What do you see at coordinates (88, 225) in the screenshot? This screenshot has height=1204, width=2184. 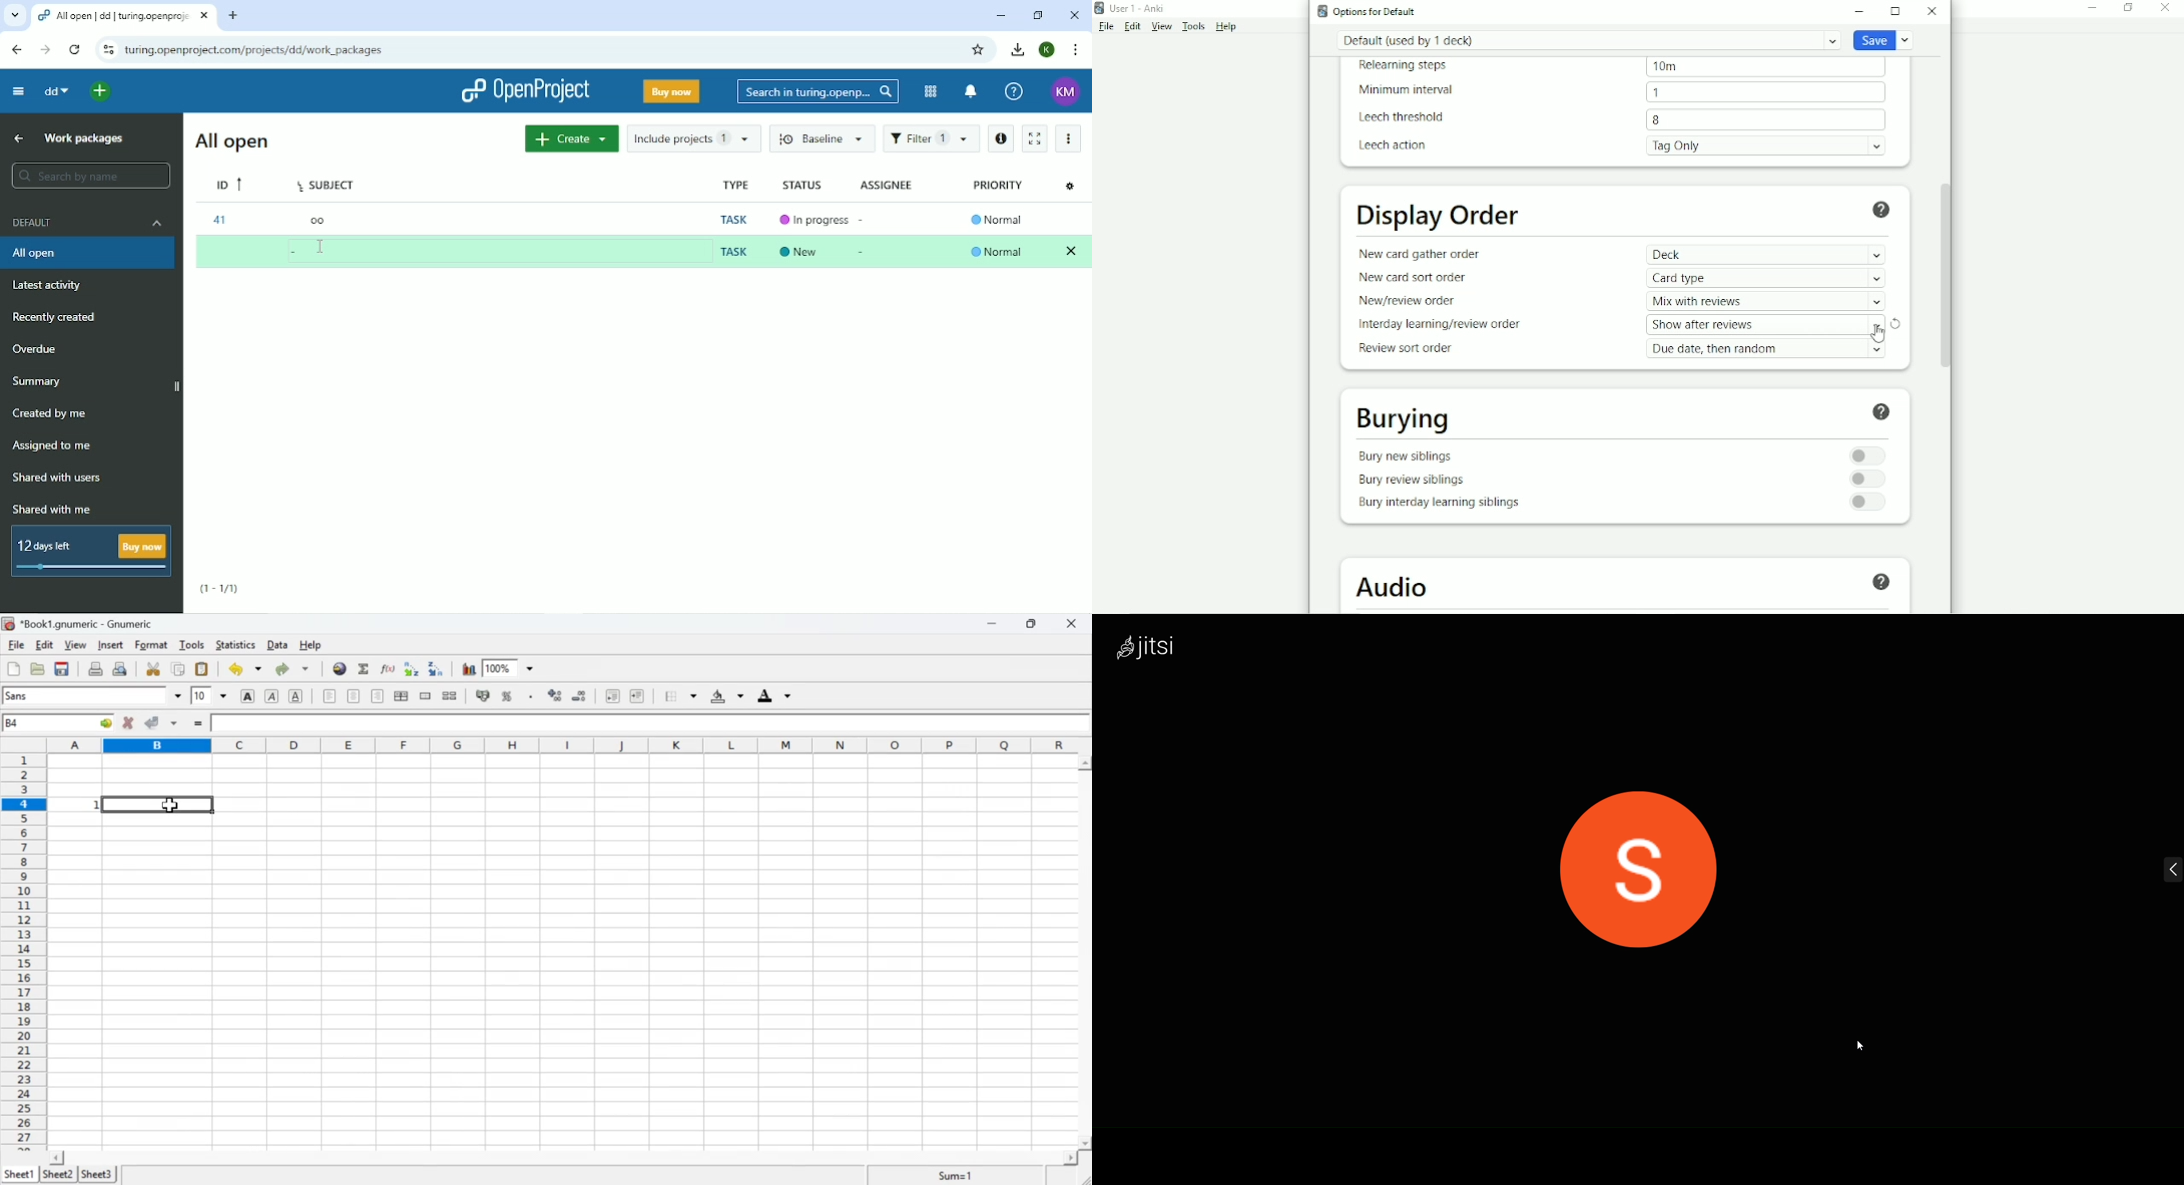 I see `Default` at bounding box center [88, 225].